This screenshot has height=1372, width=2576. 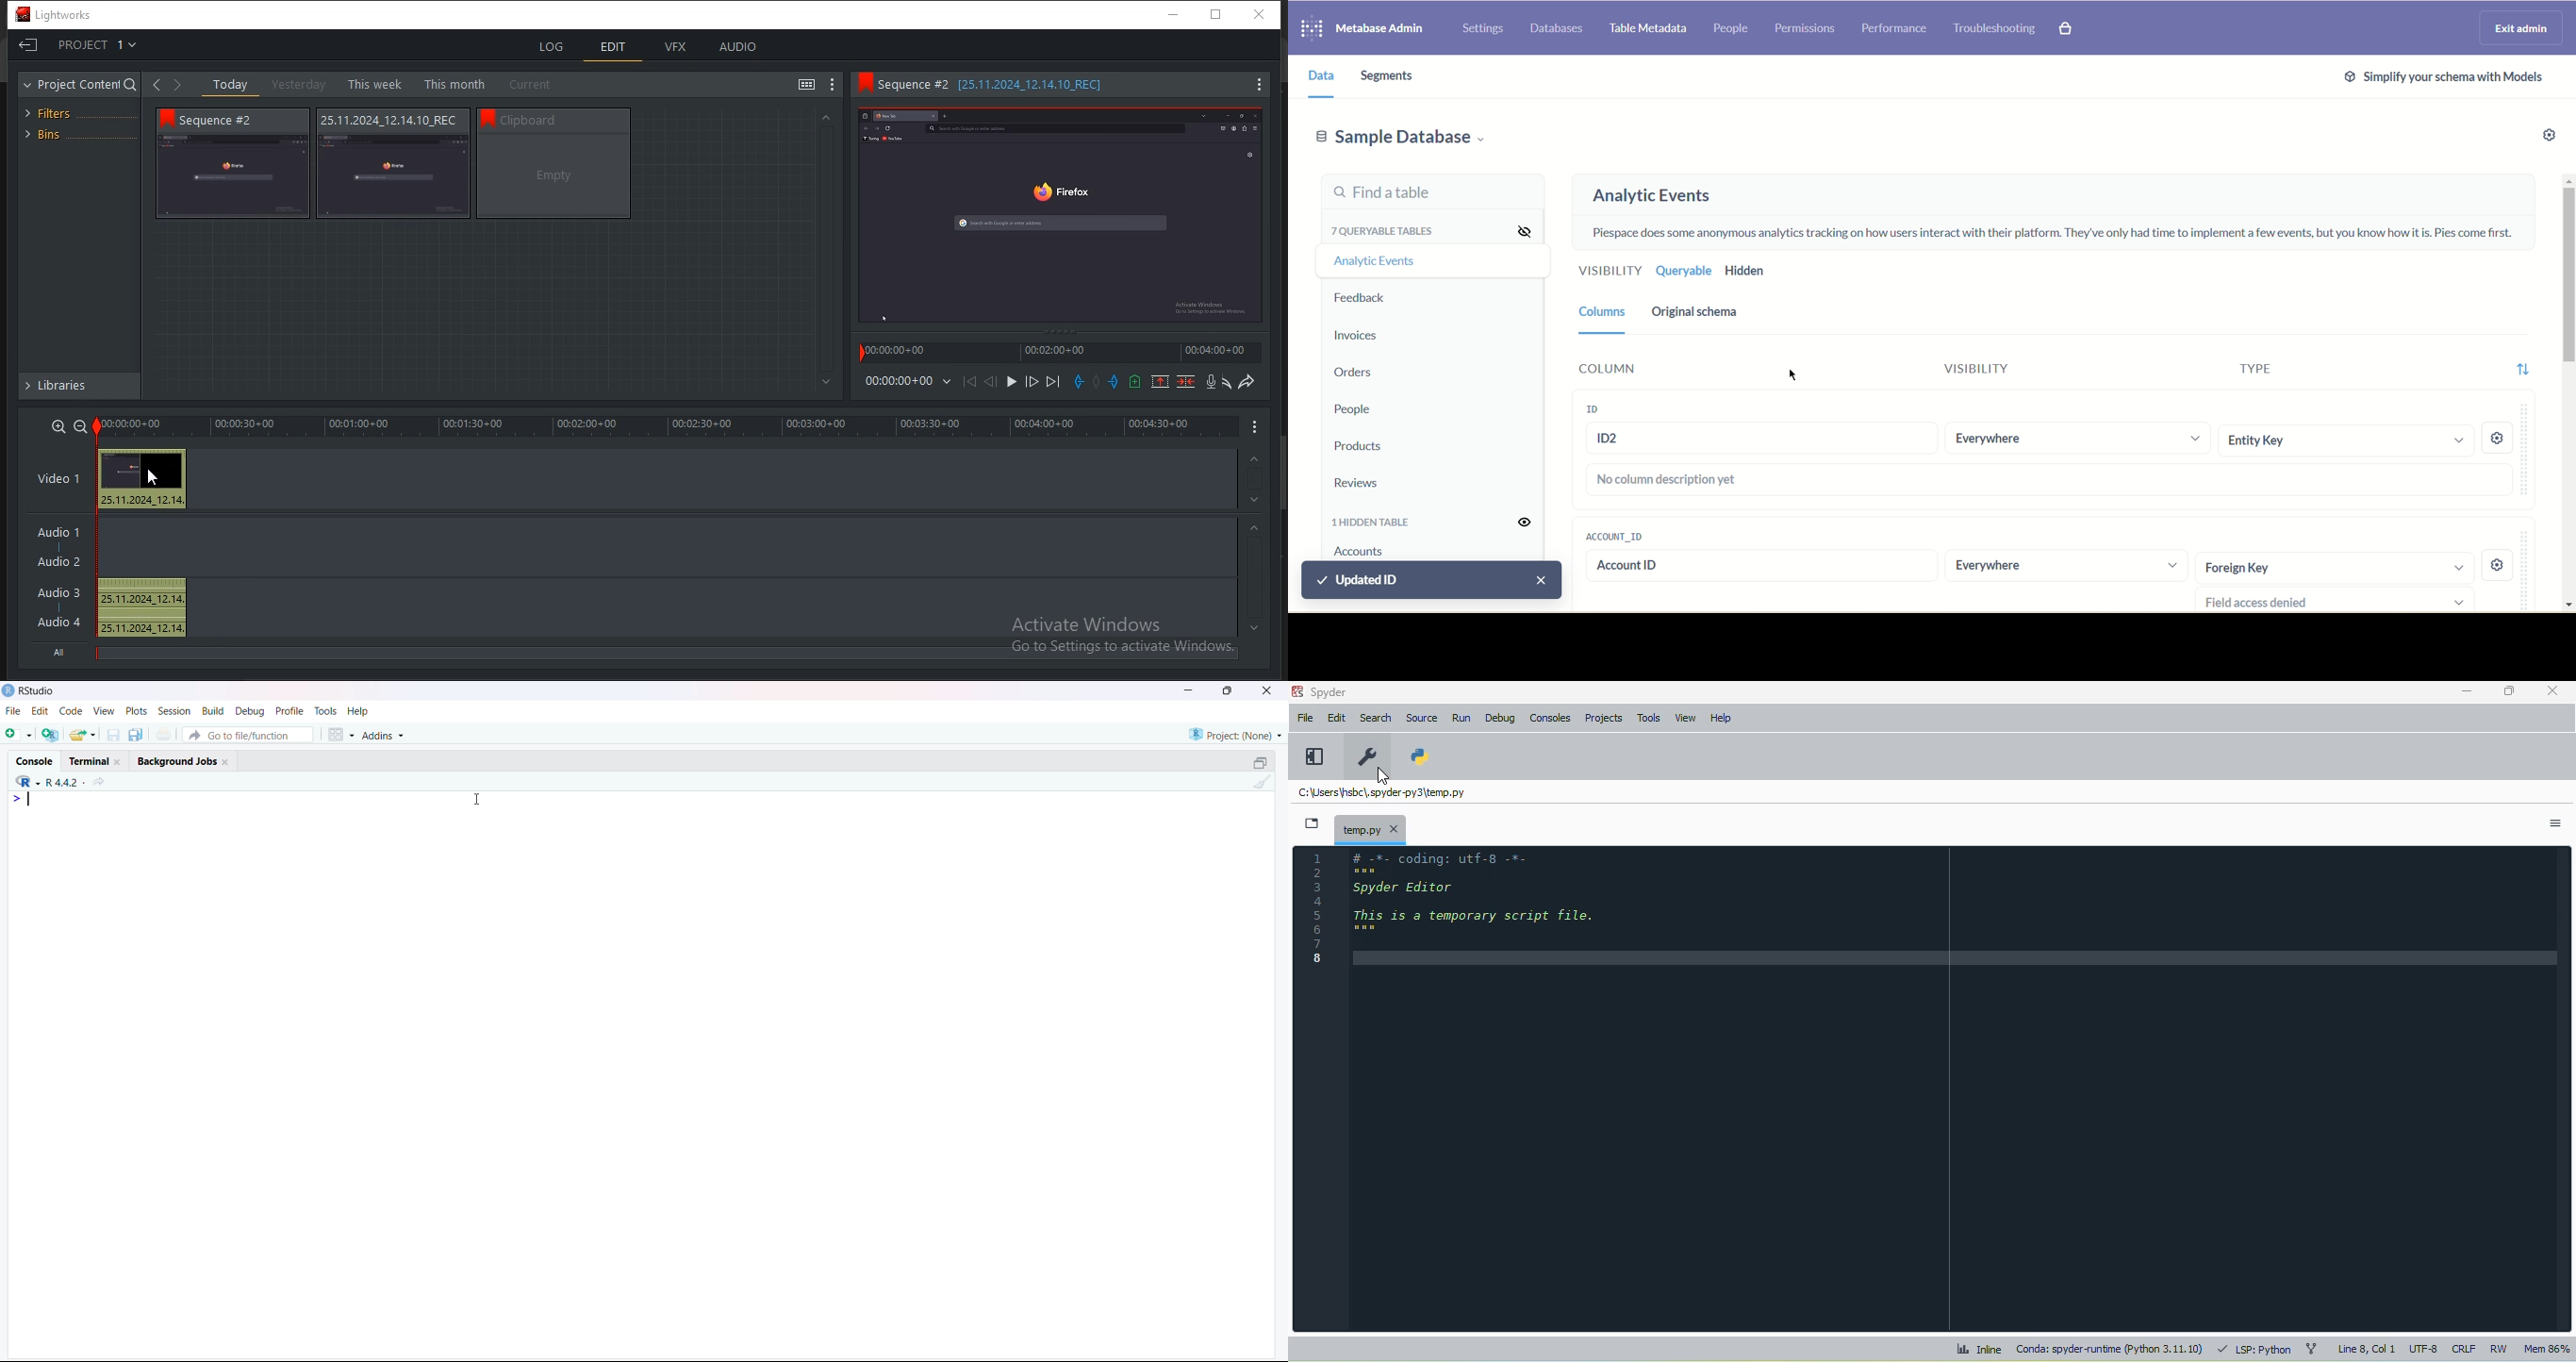 I want to click on Addins, so click(x=386, y=736).